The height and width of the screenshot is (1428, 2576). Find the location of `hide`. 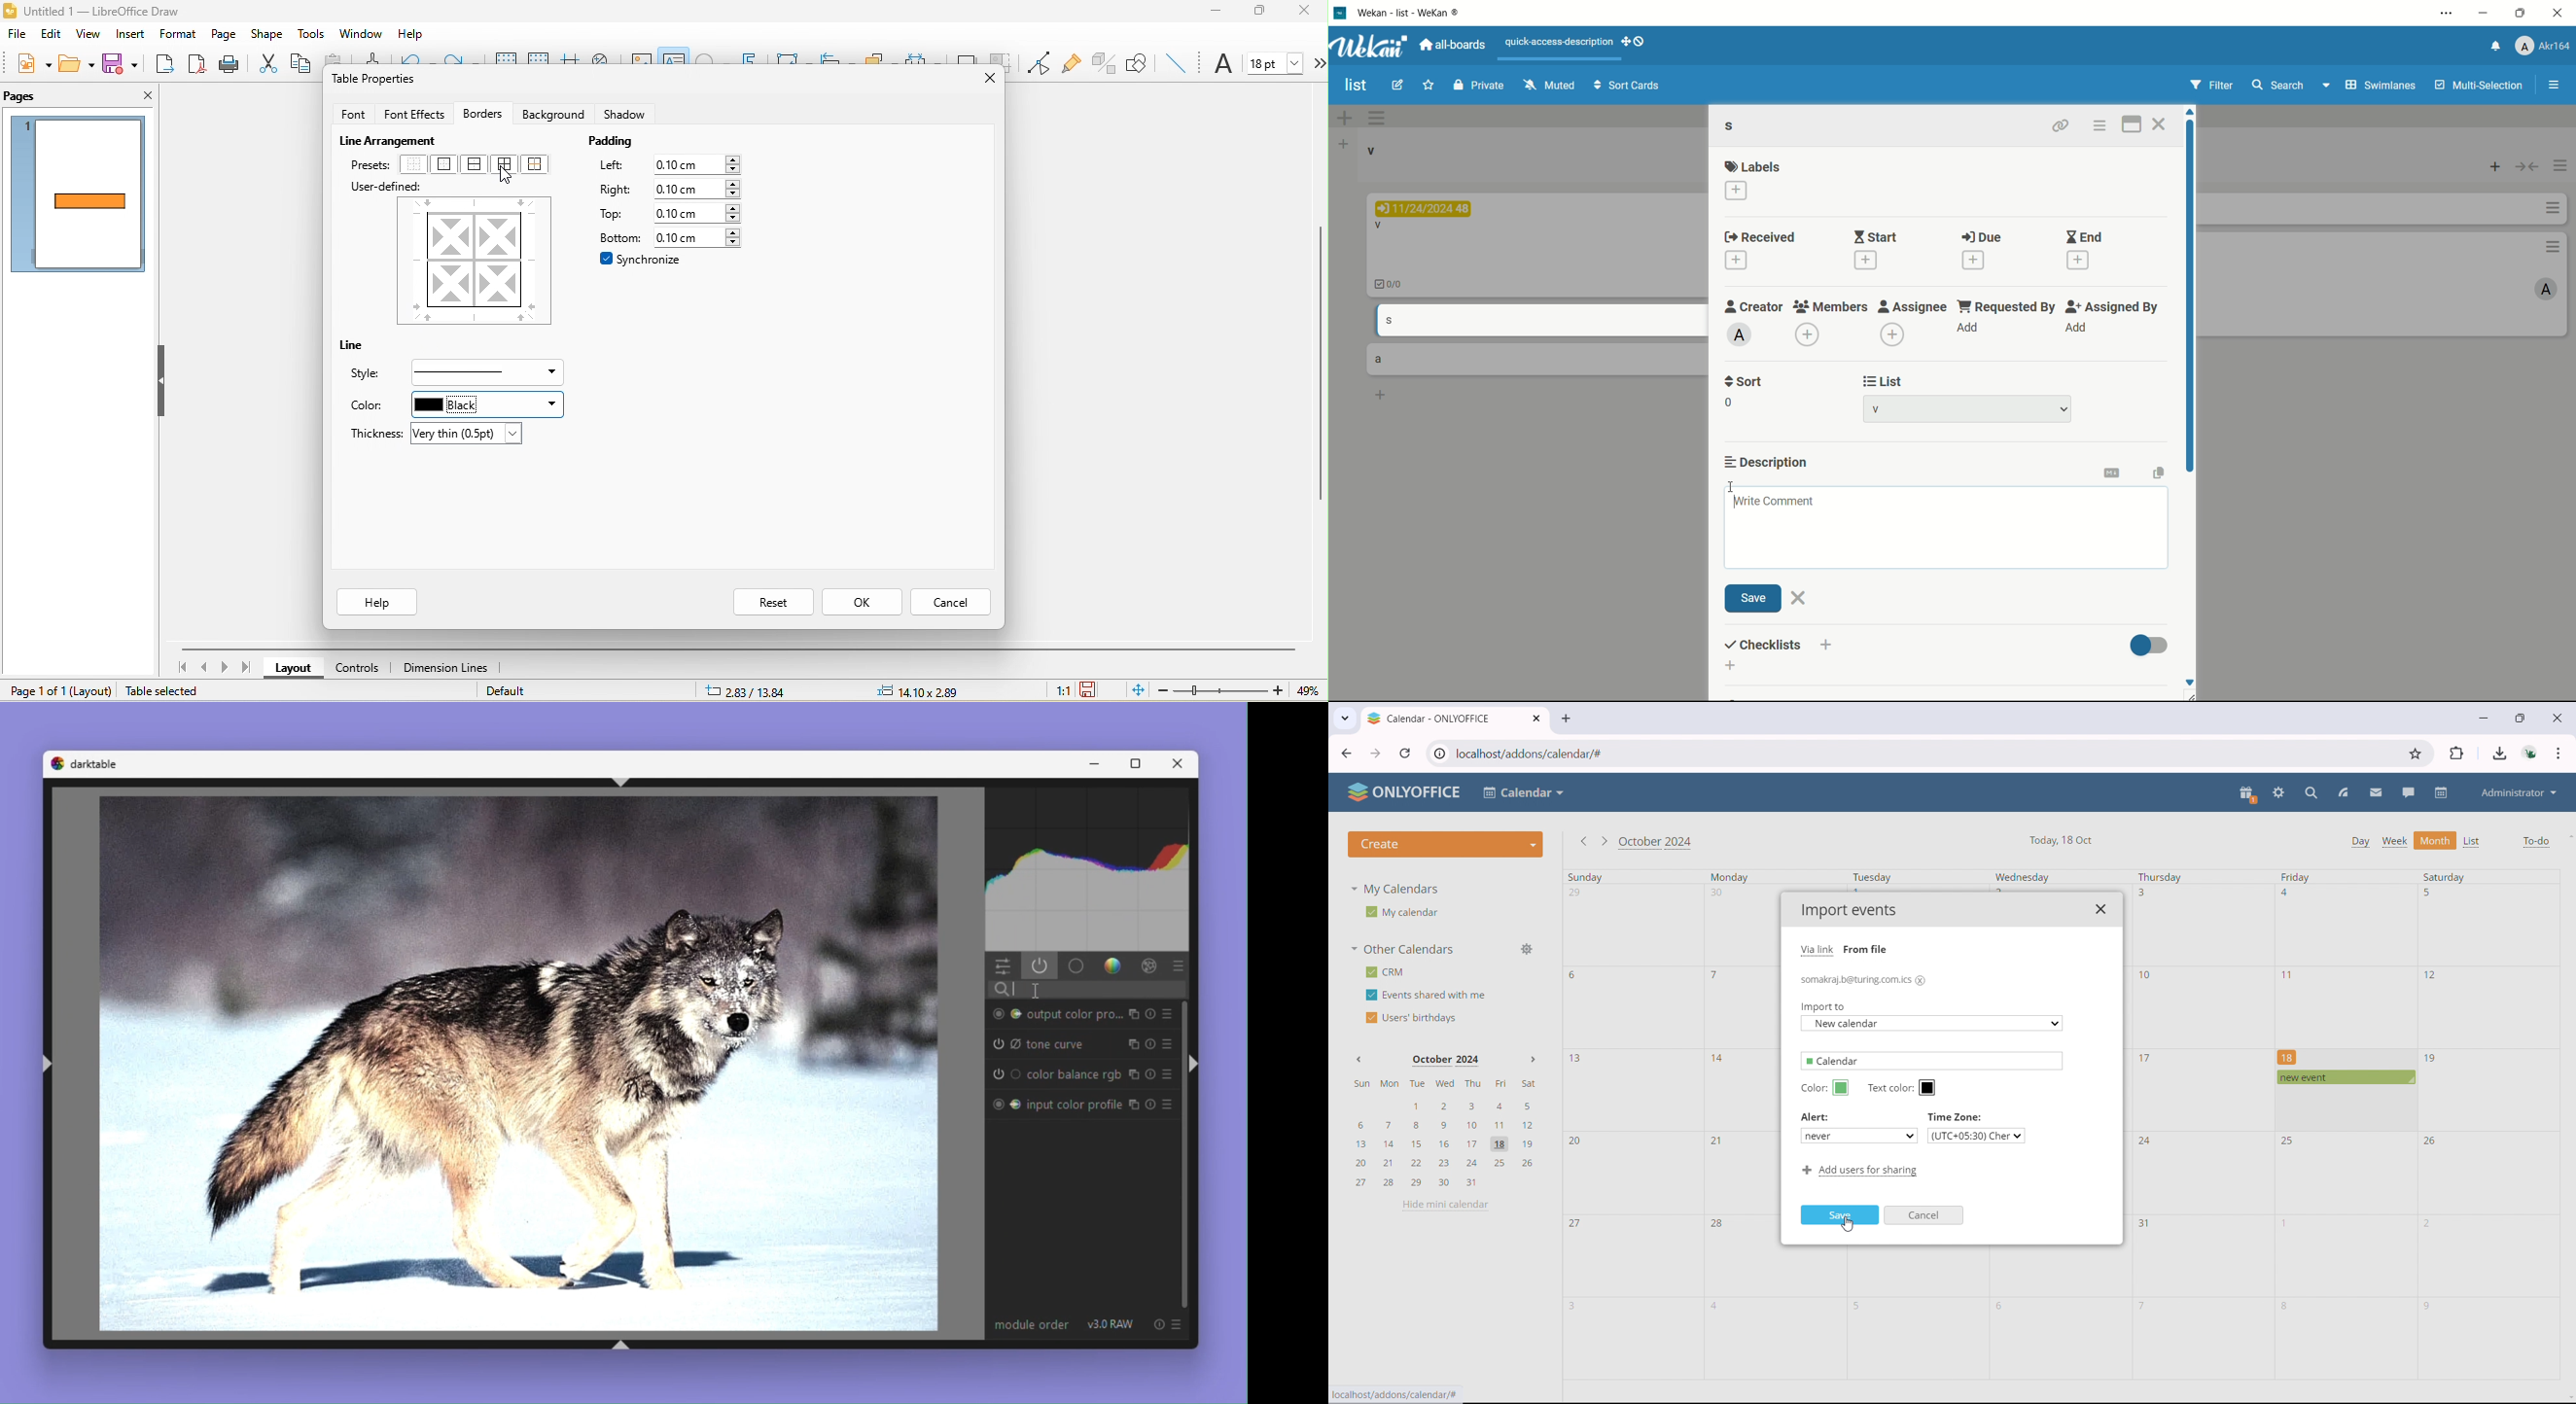

hide is located at coordinates (163, 384).